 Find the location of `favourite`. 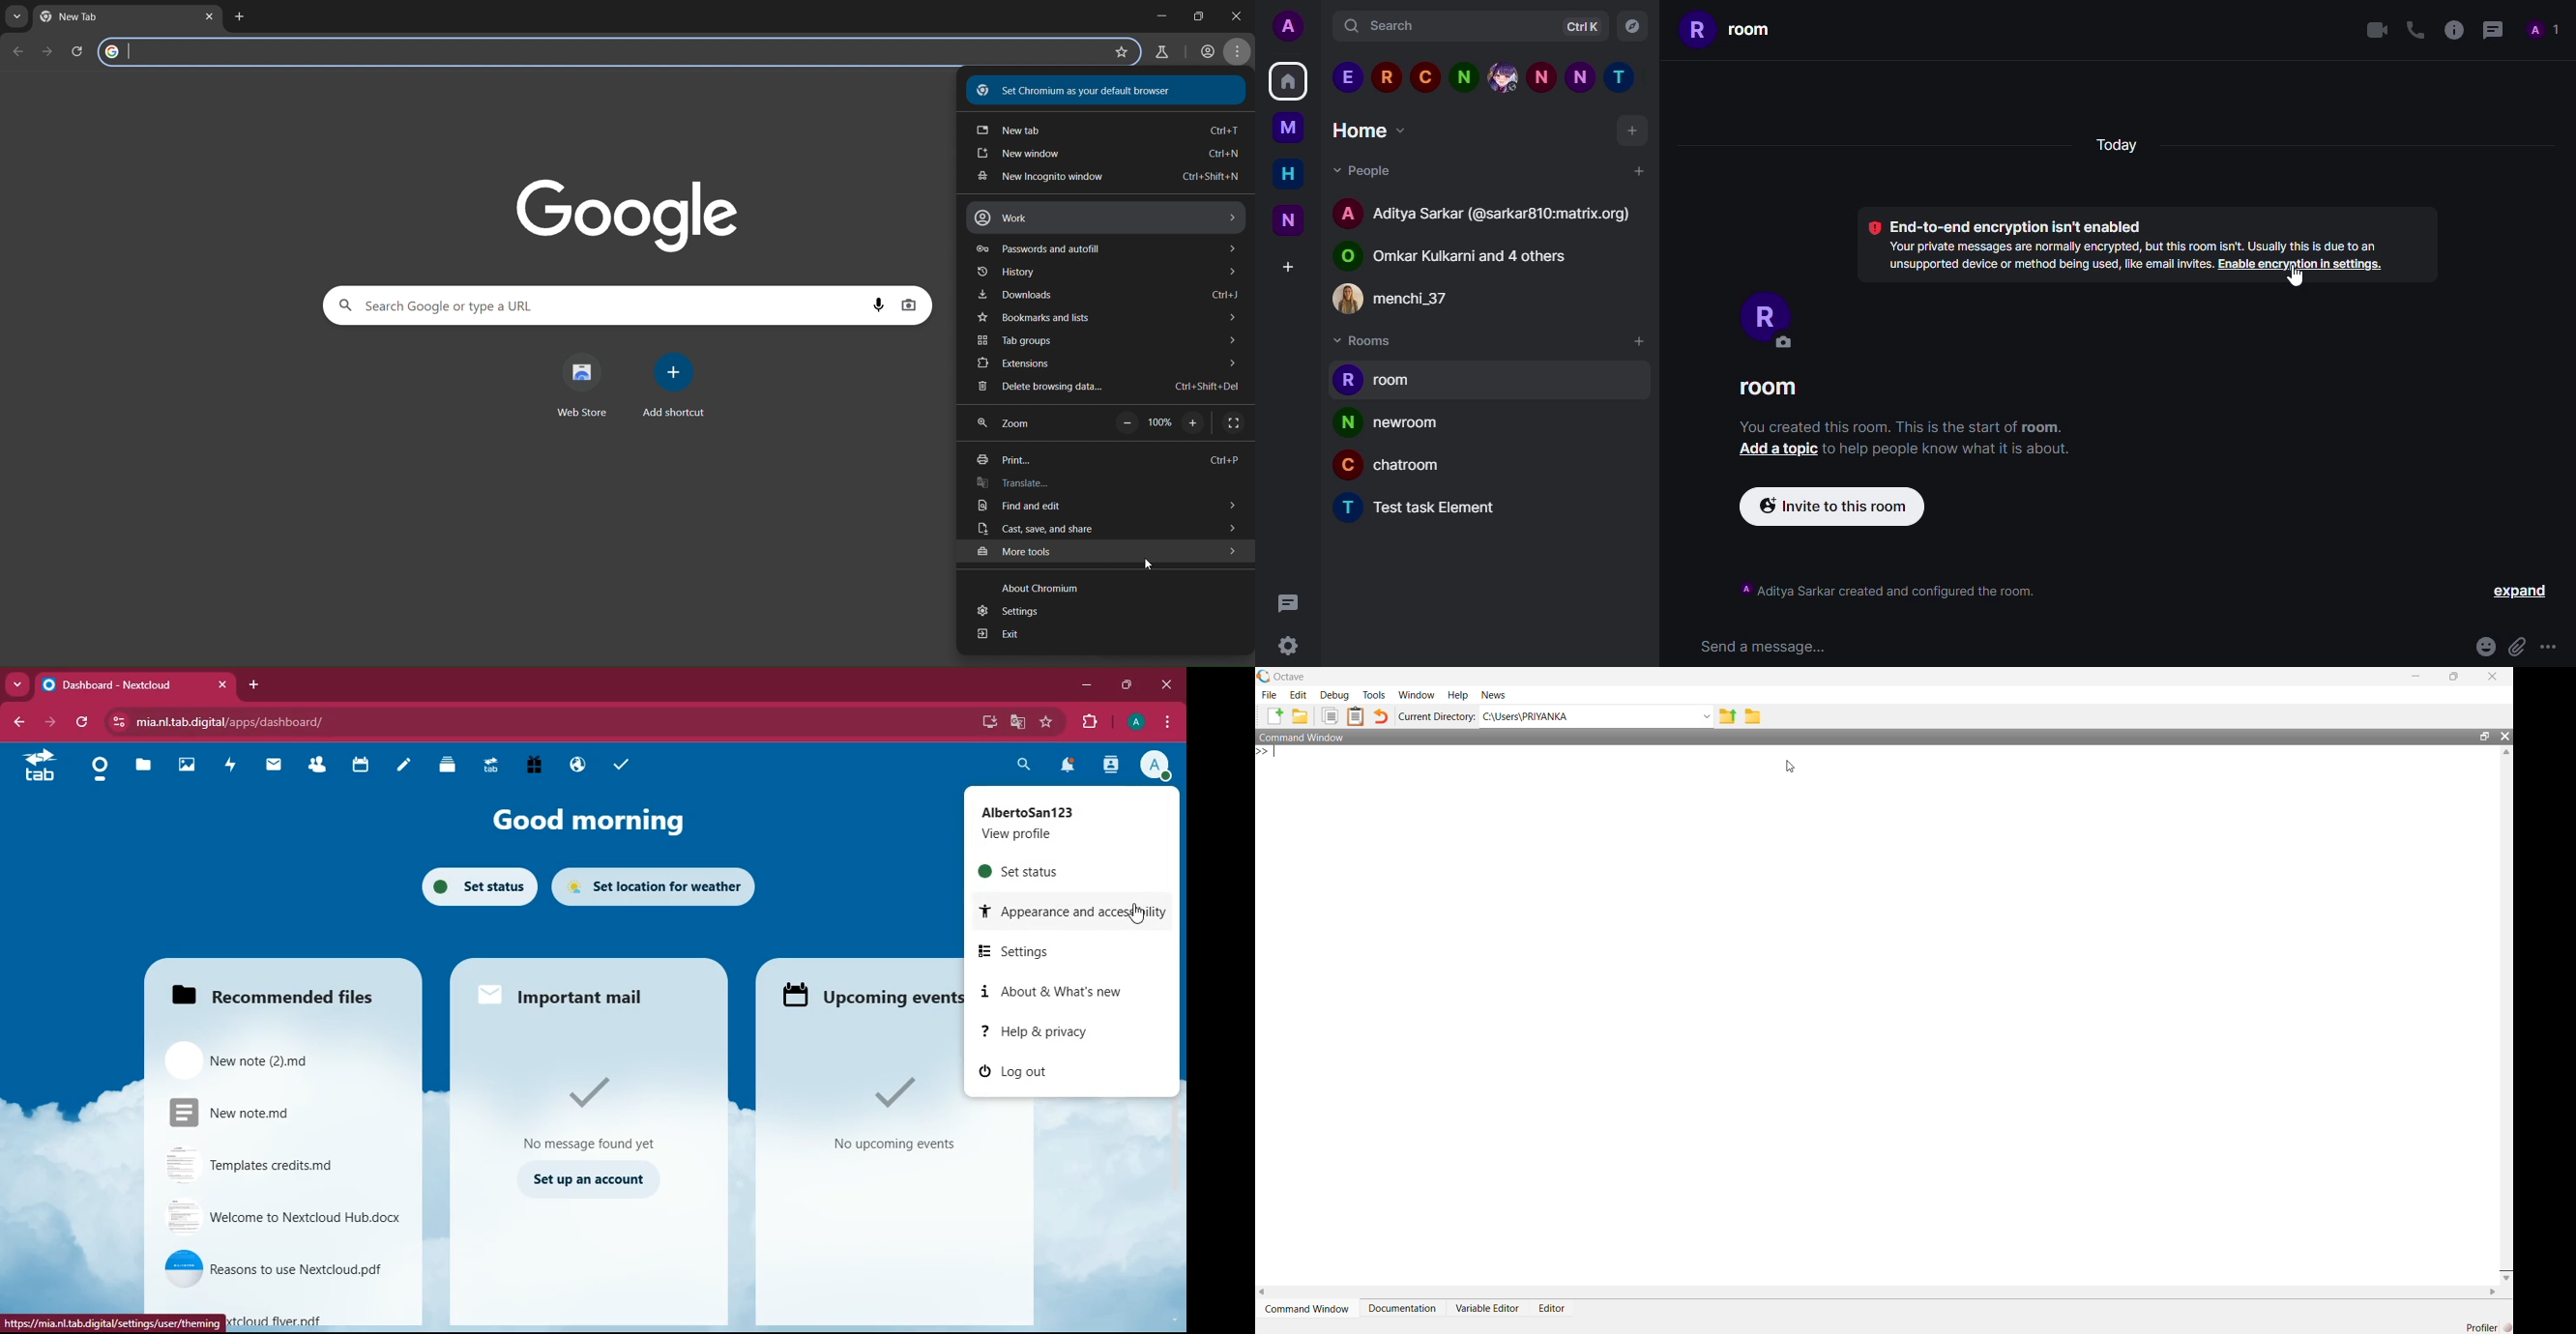

favourite is located at coordinates (1044, 723).